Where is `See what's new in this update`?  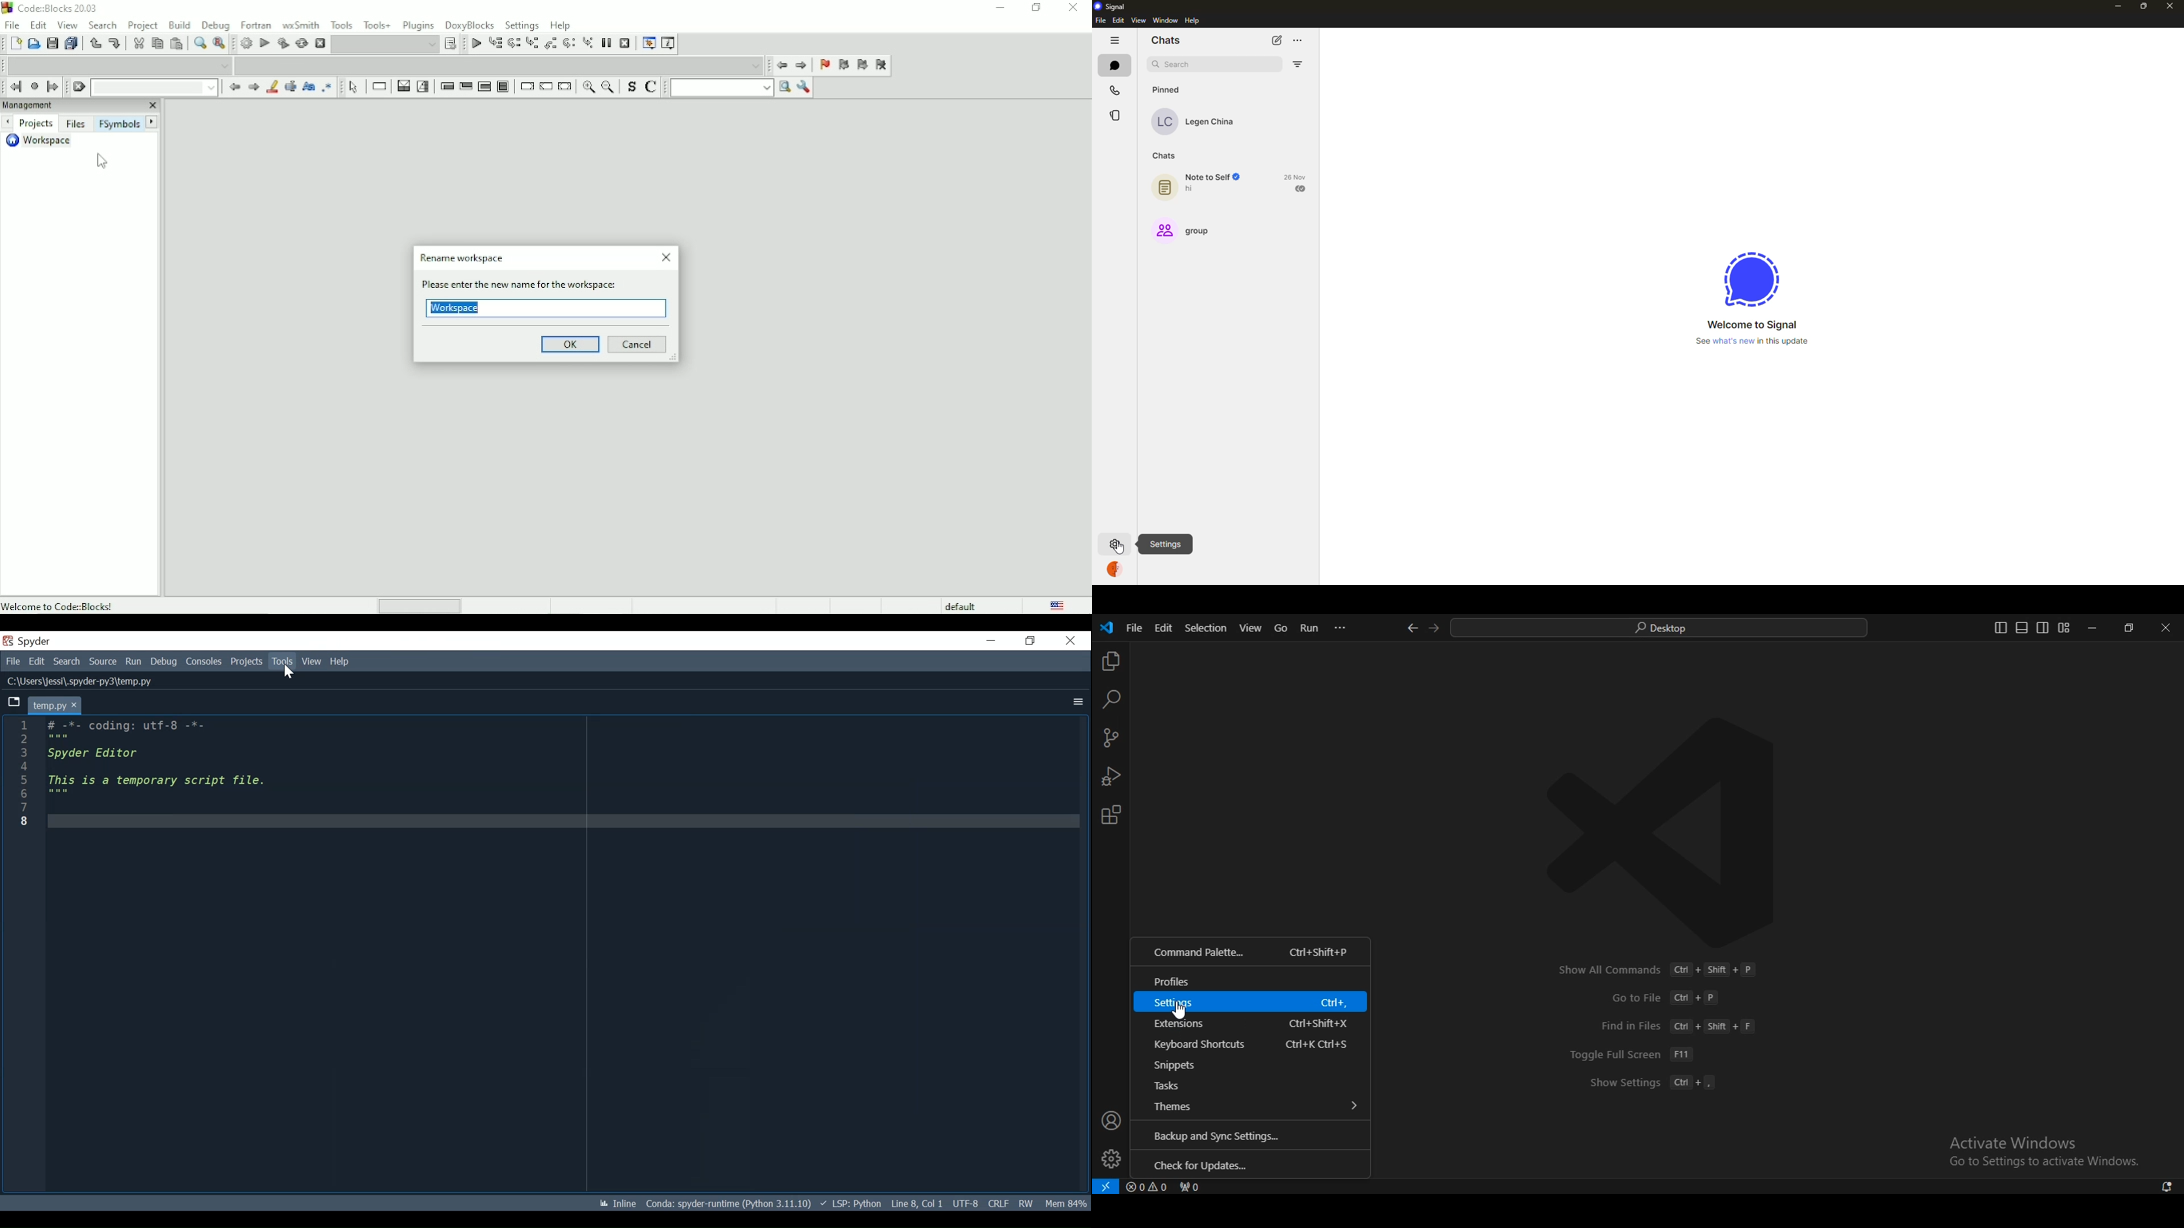
See what's new in this update is located at coordinates (1753, 343).